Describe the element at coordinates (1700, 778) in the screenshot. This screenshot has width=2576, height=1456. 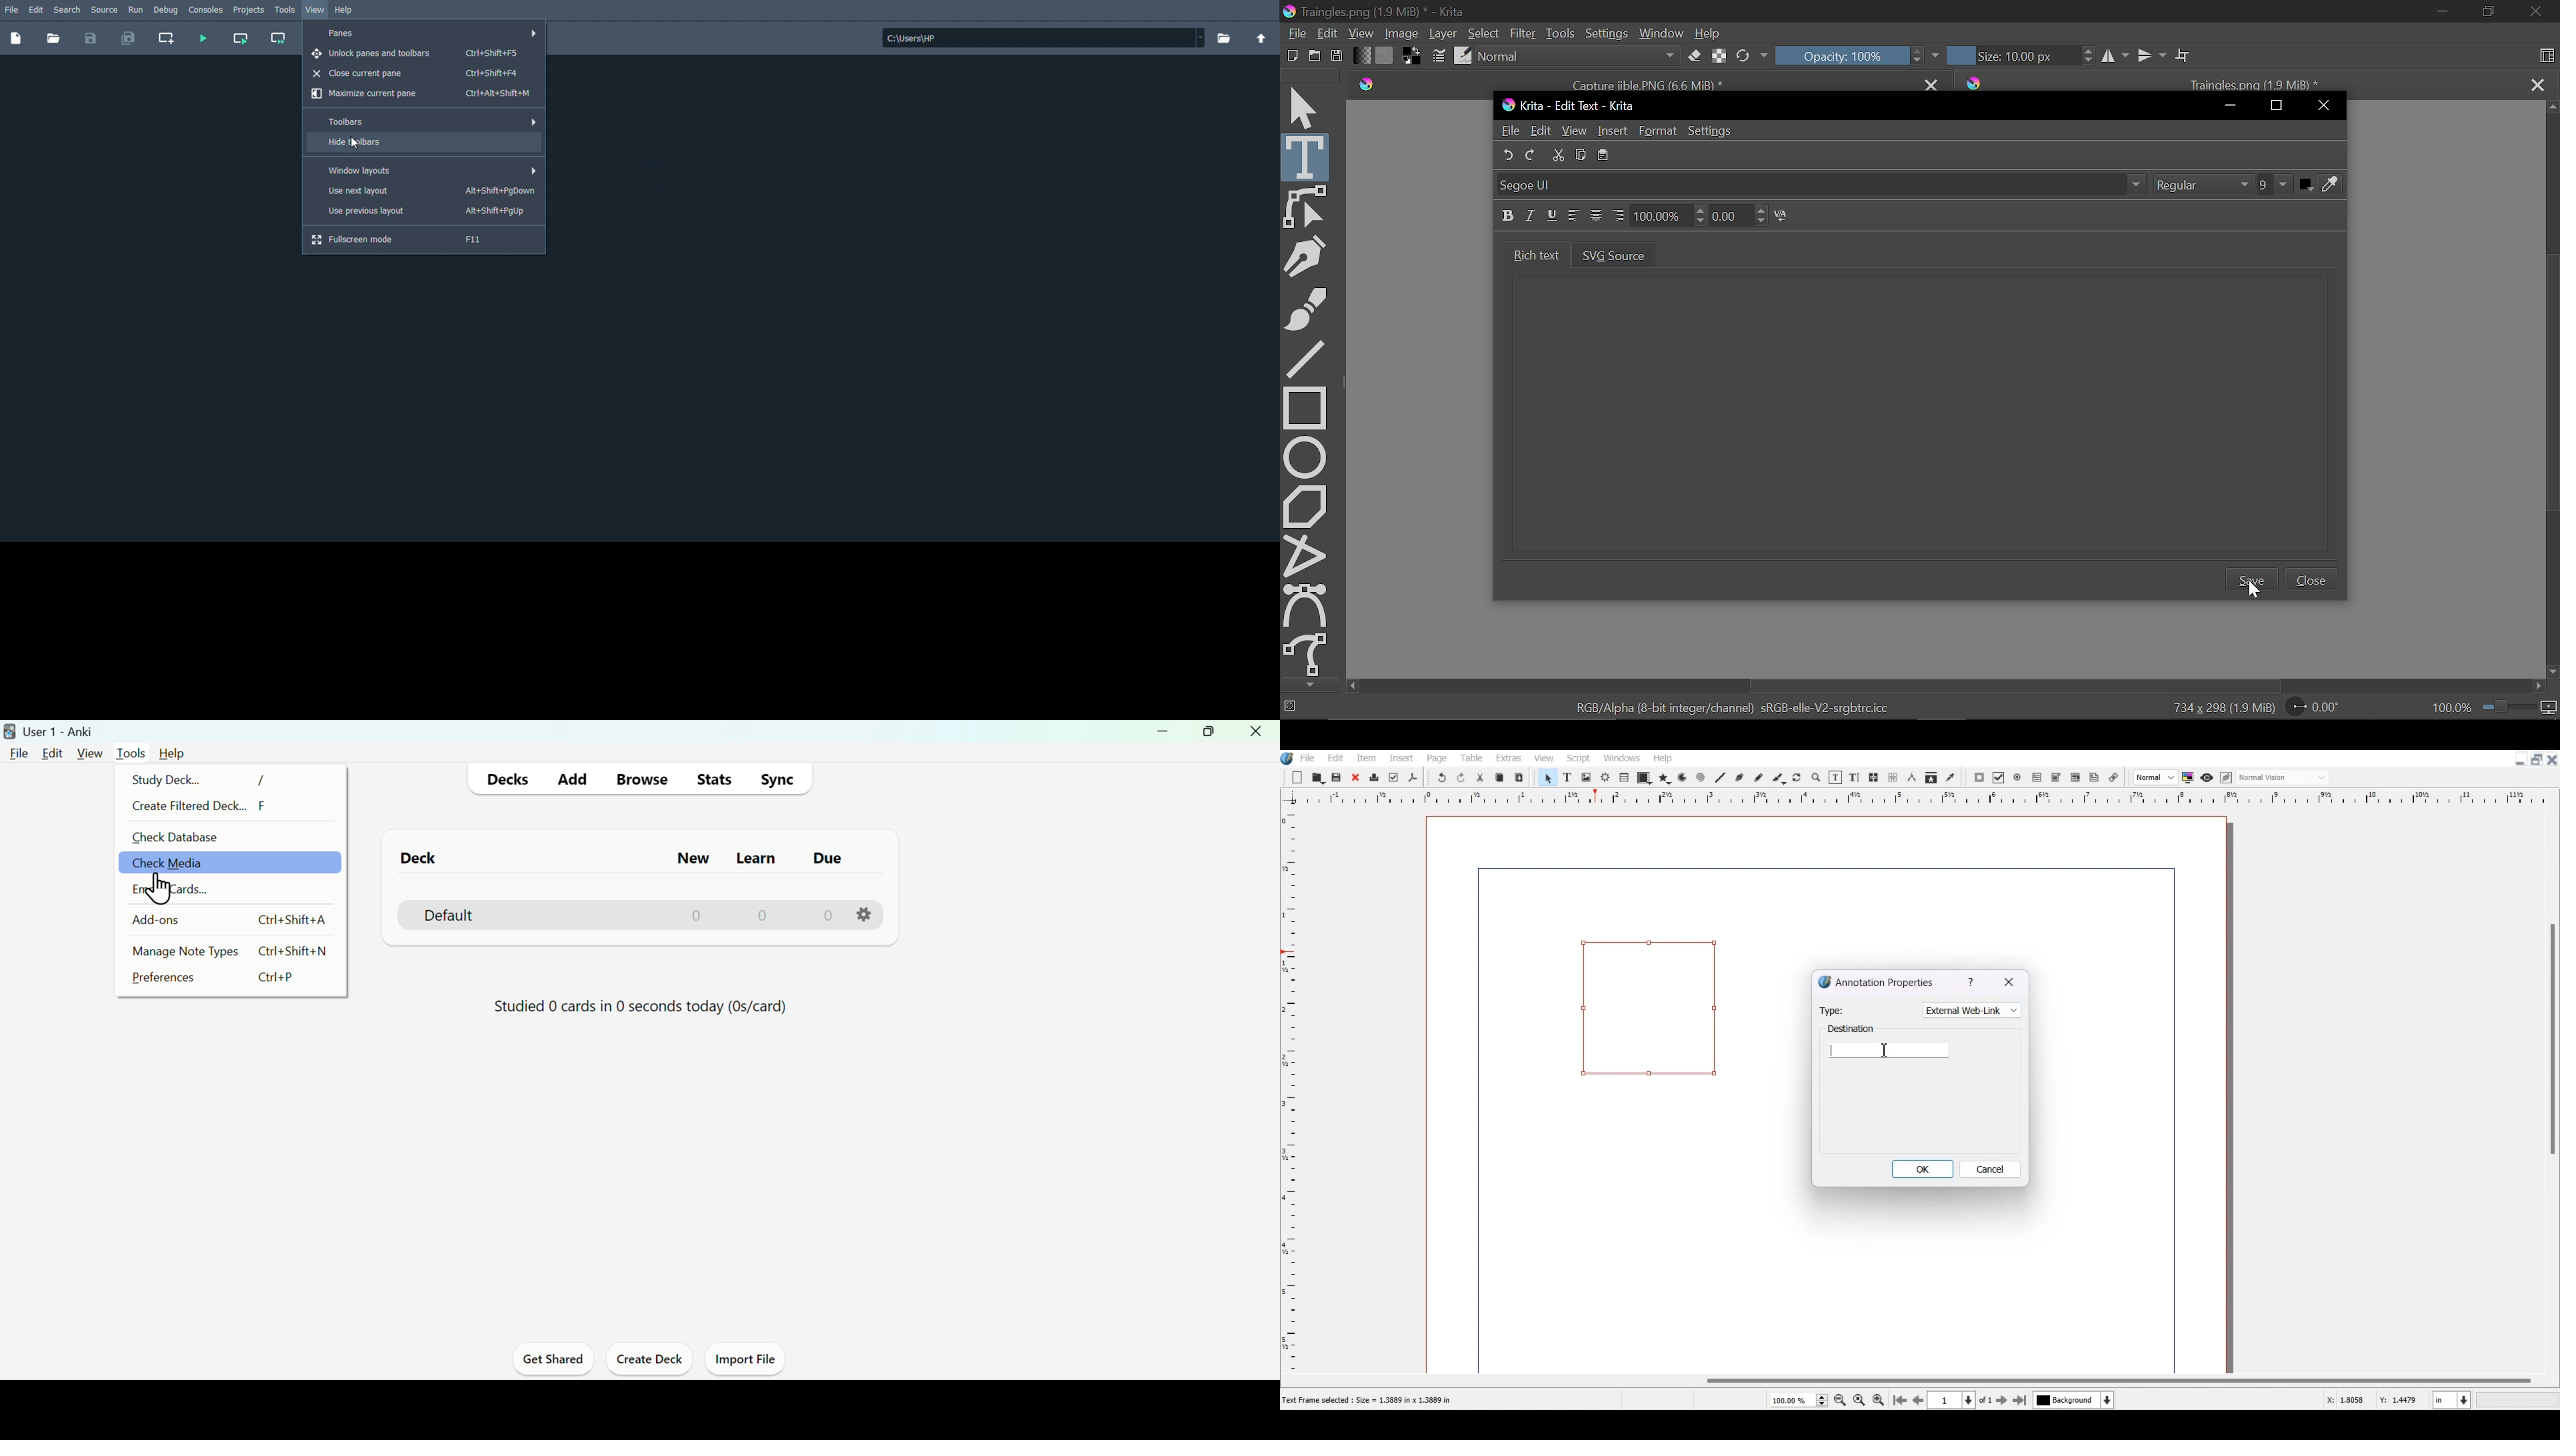
I see `Spiral` at that location.